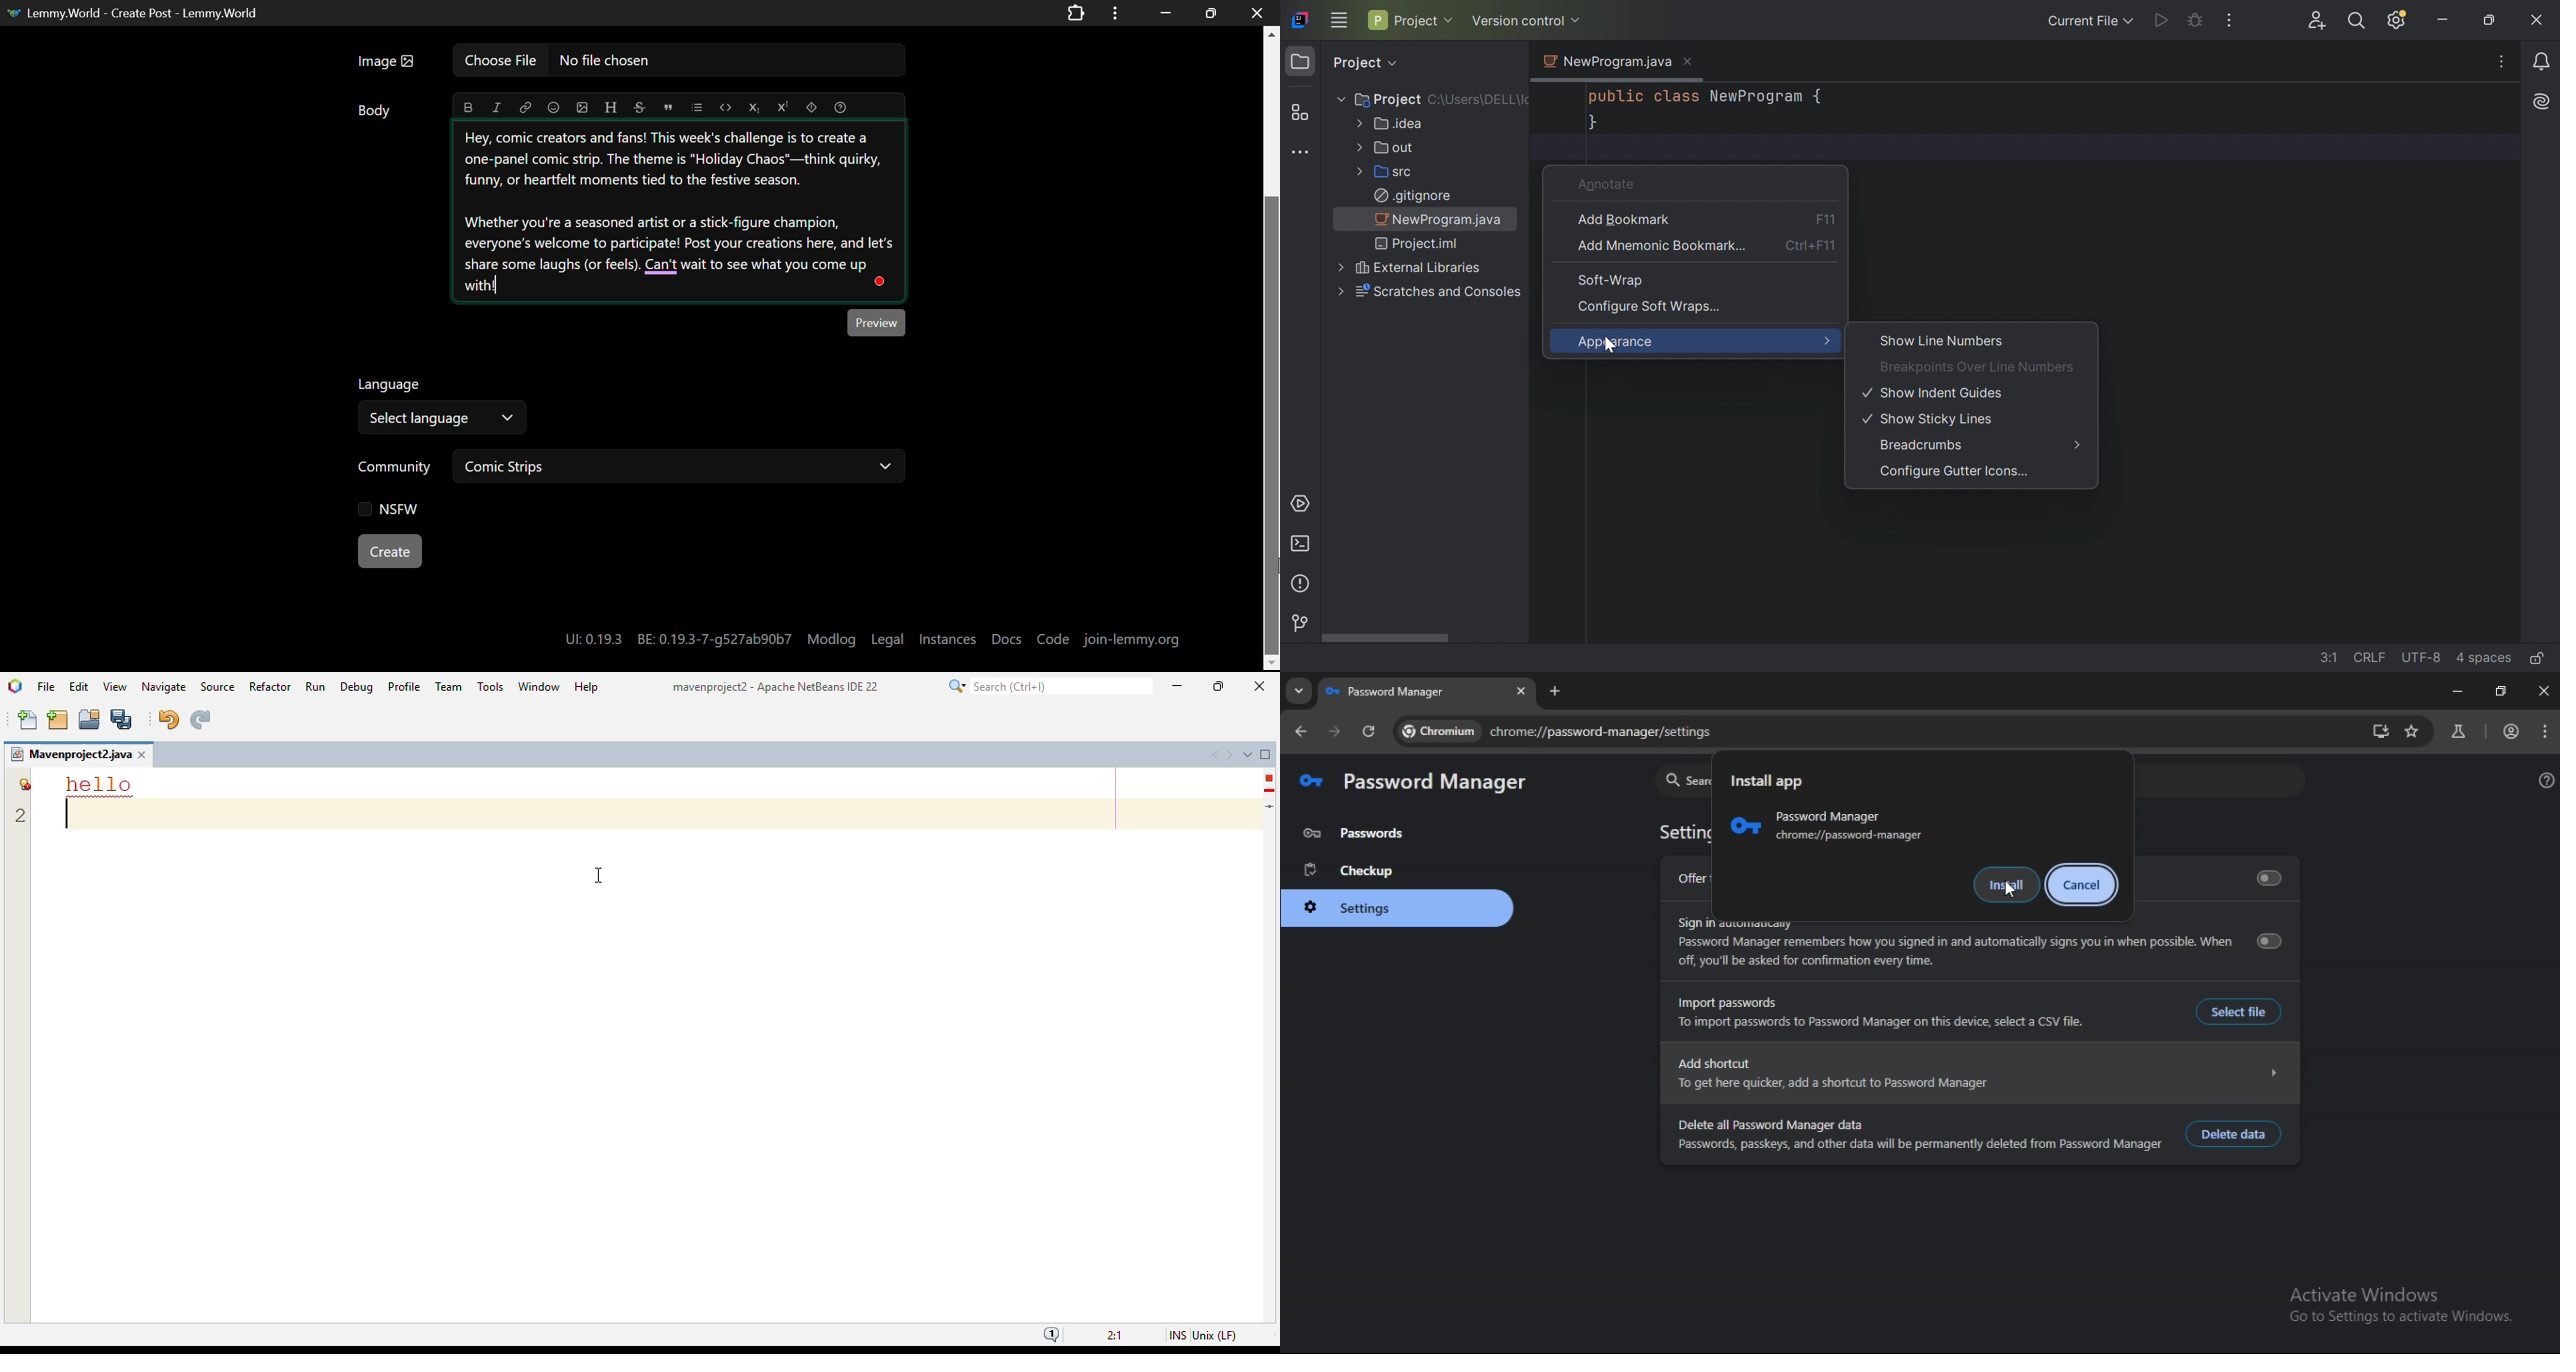  Describe the element at coordinates (1557, 729) in the screenshot. I see `chrome://password-manager/settings` at that location.